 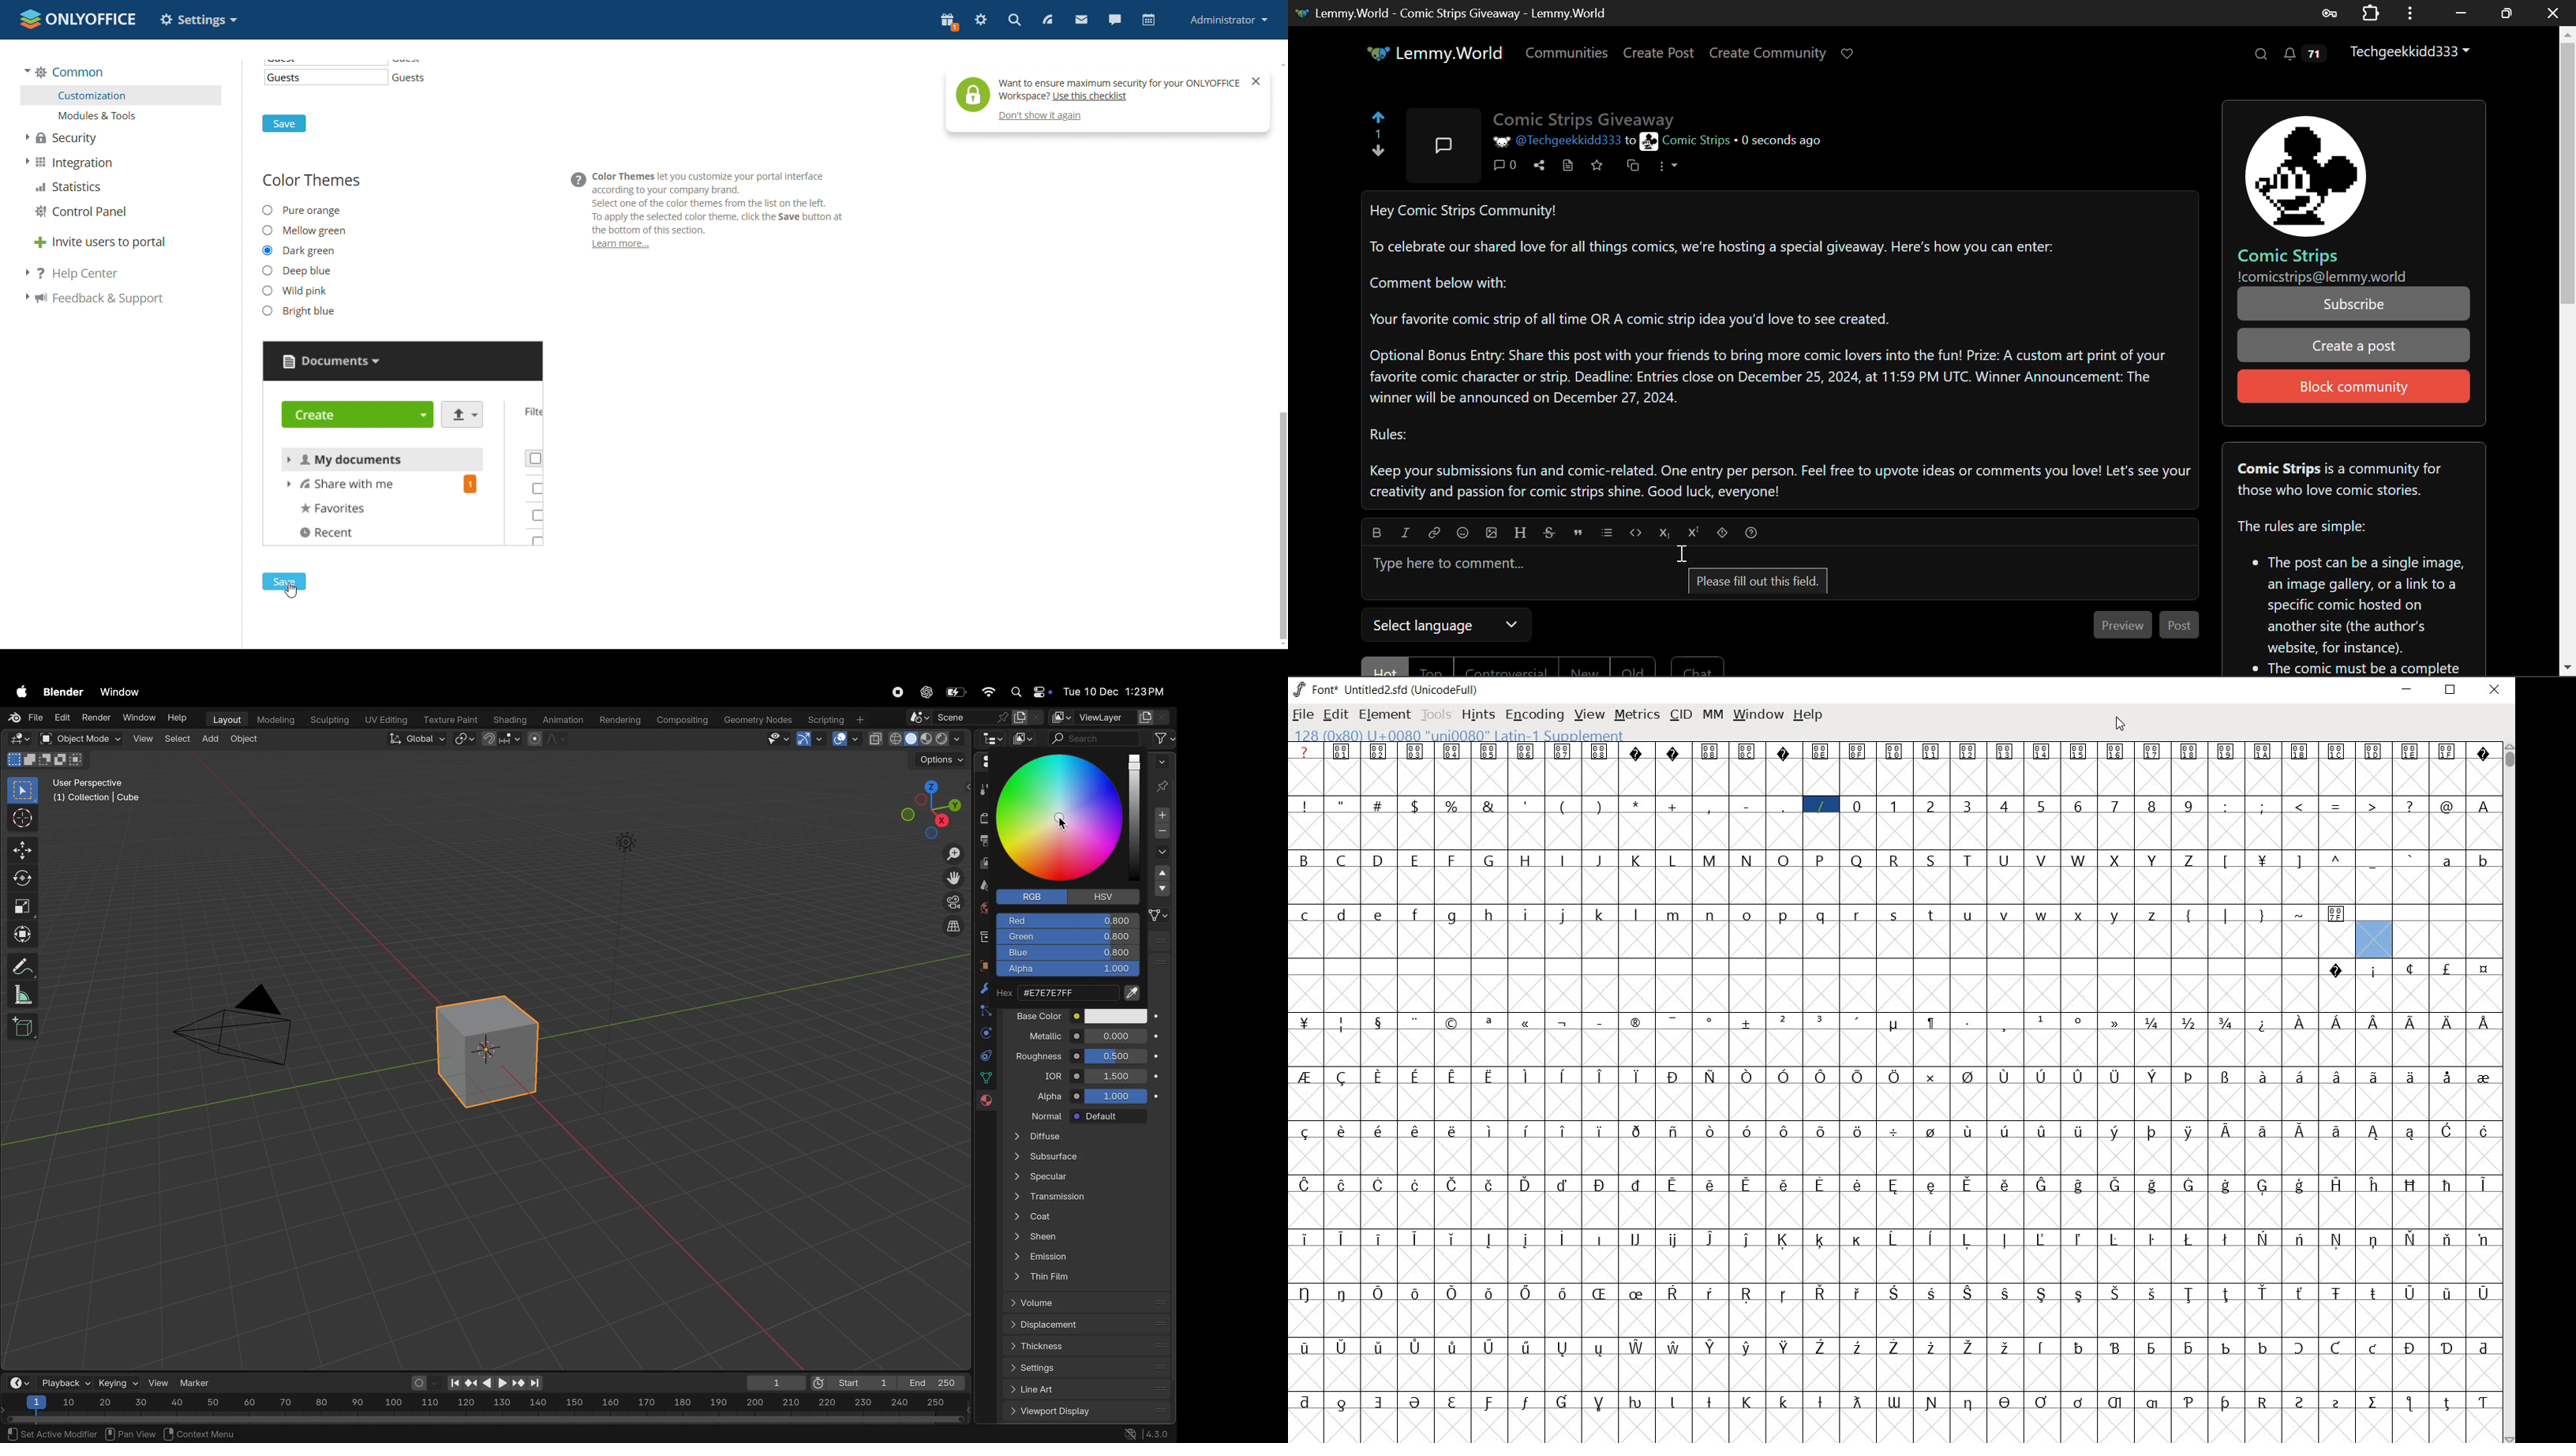 I want to click on glyph, so click(x=1598, y=1350).